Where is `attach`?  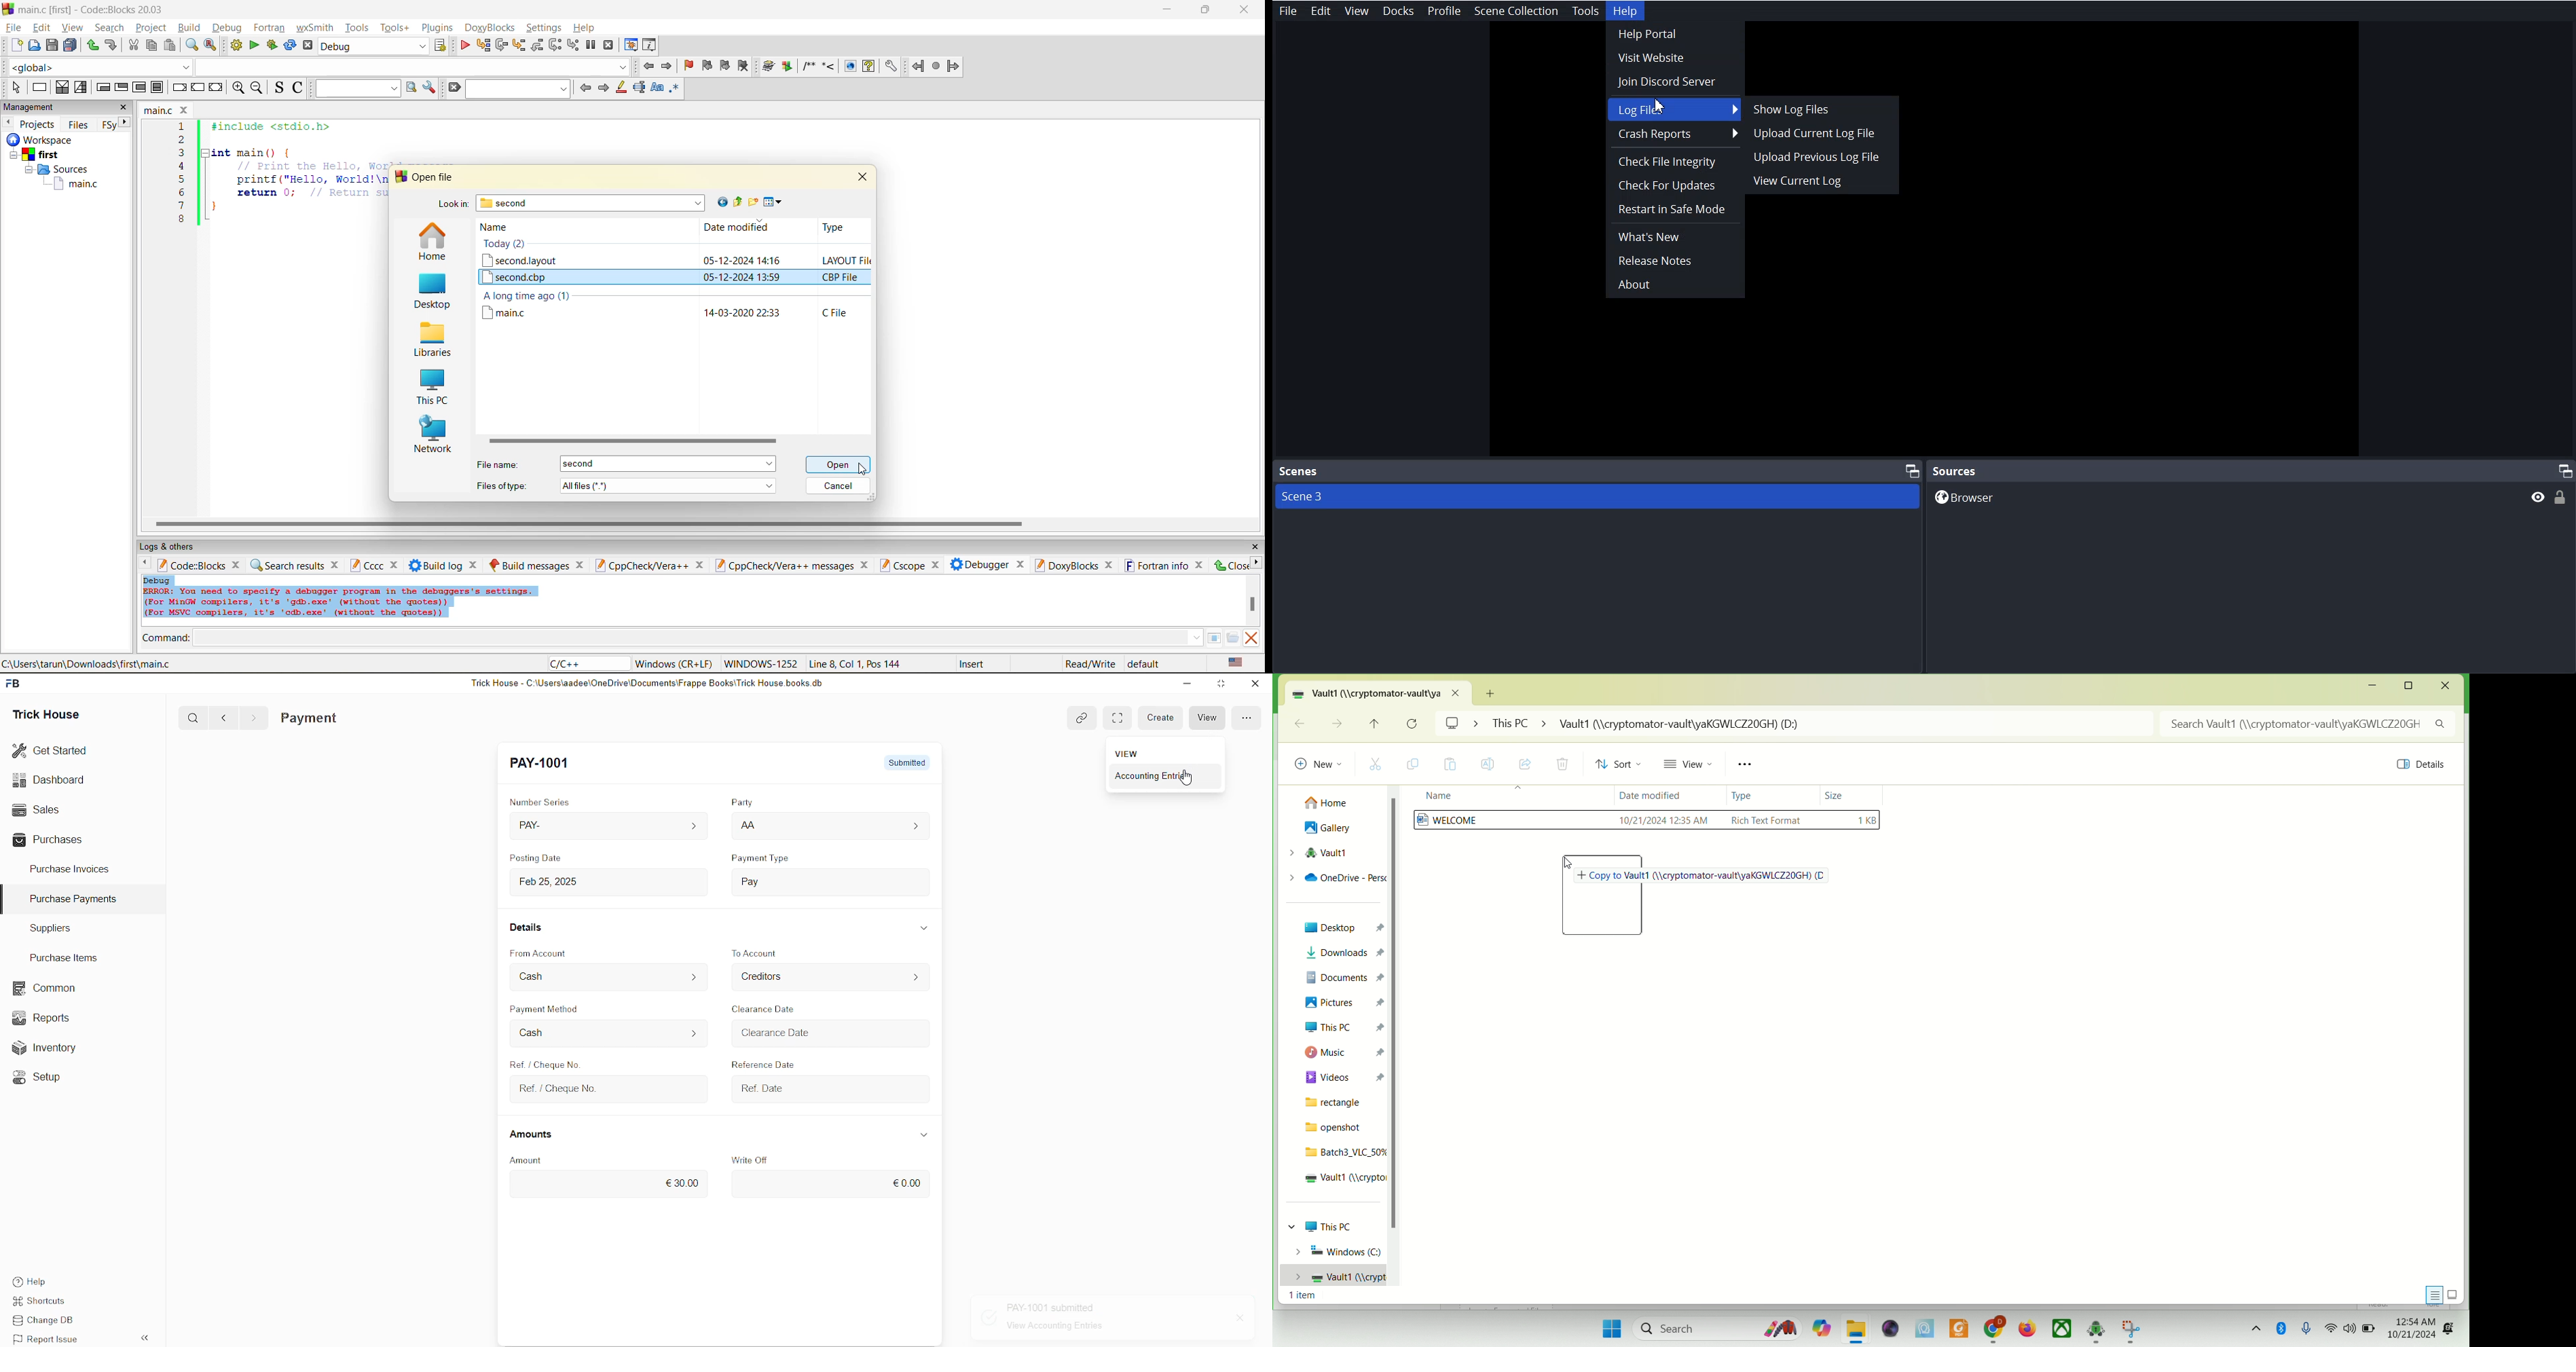
attach is located at coordinates (1077, 715).